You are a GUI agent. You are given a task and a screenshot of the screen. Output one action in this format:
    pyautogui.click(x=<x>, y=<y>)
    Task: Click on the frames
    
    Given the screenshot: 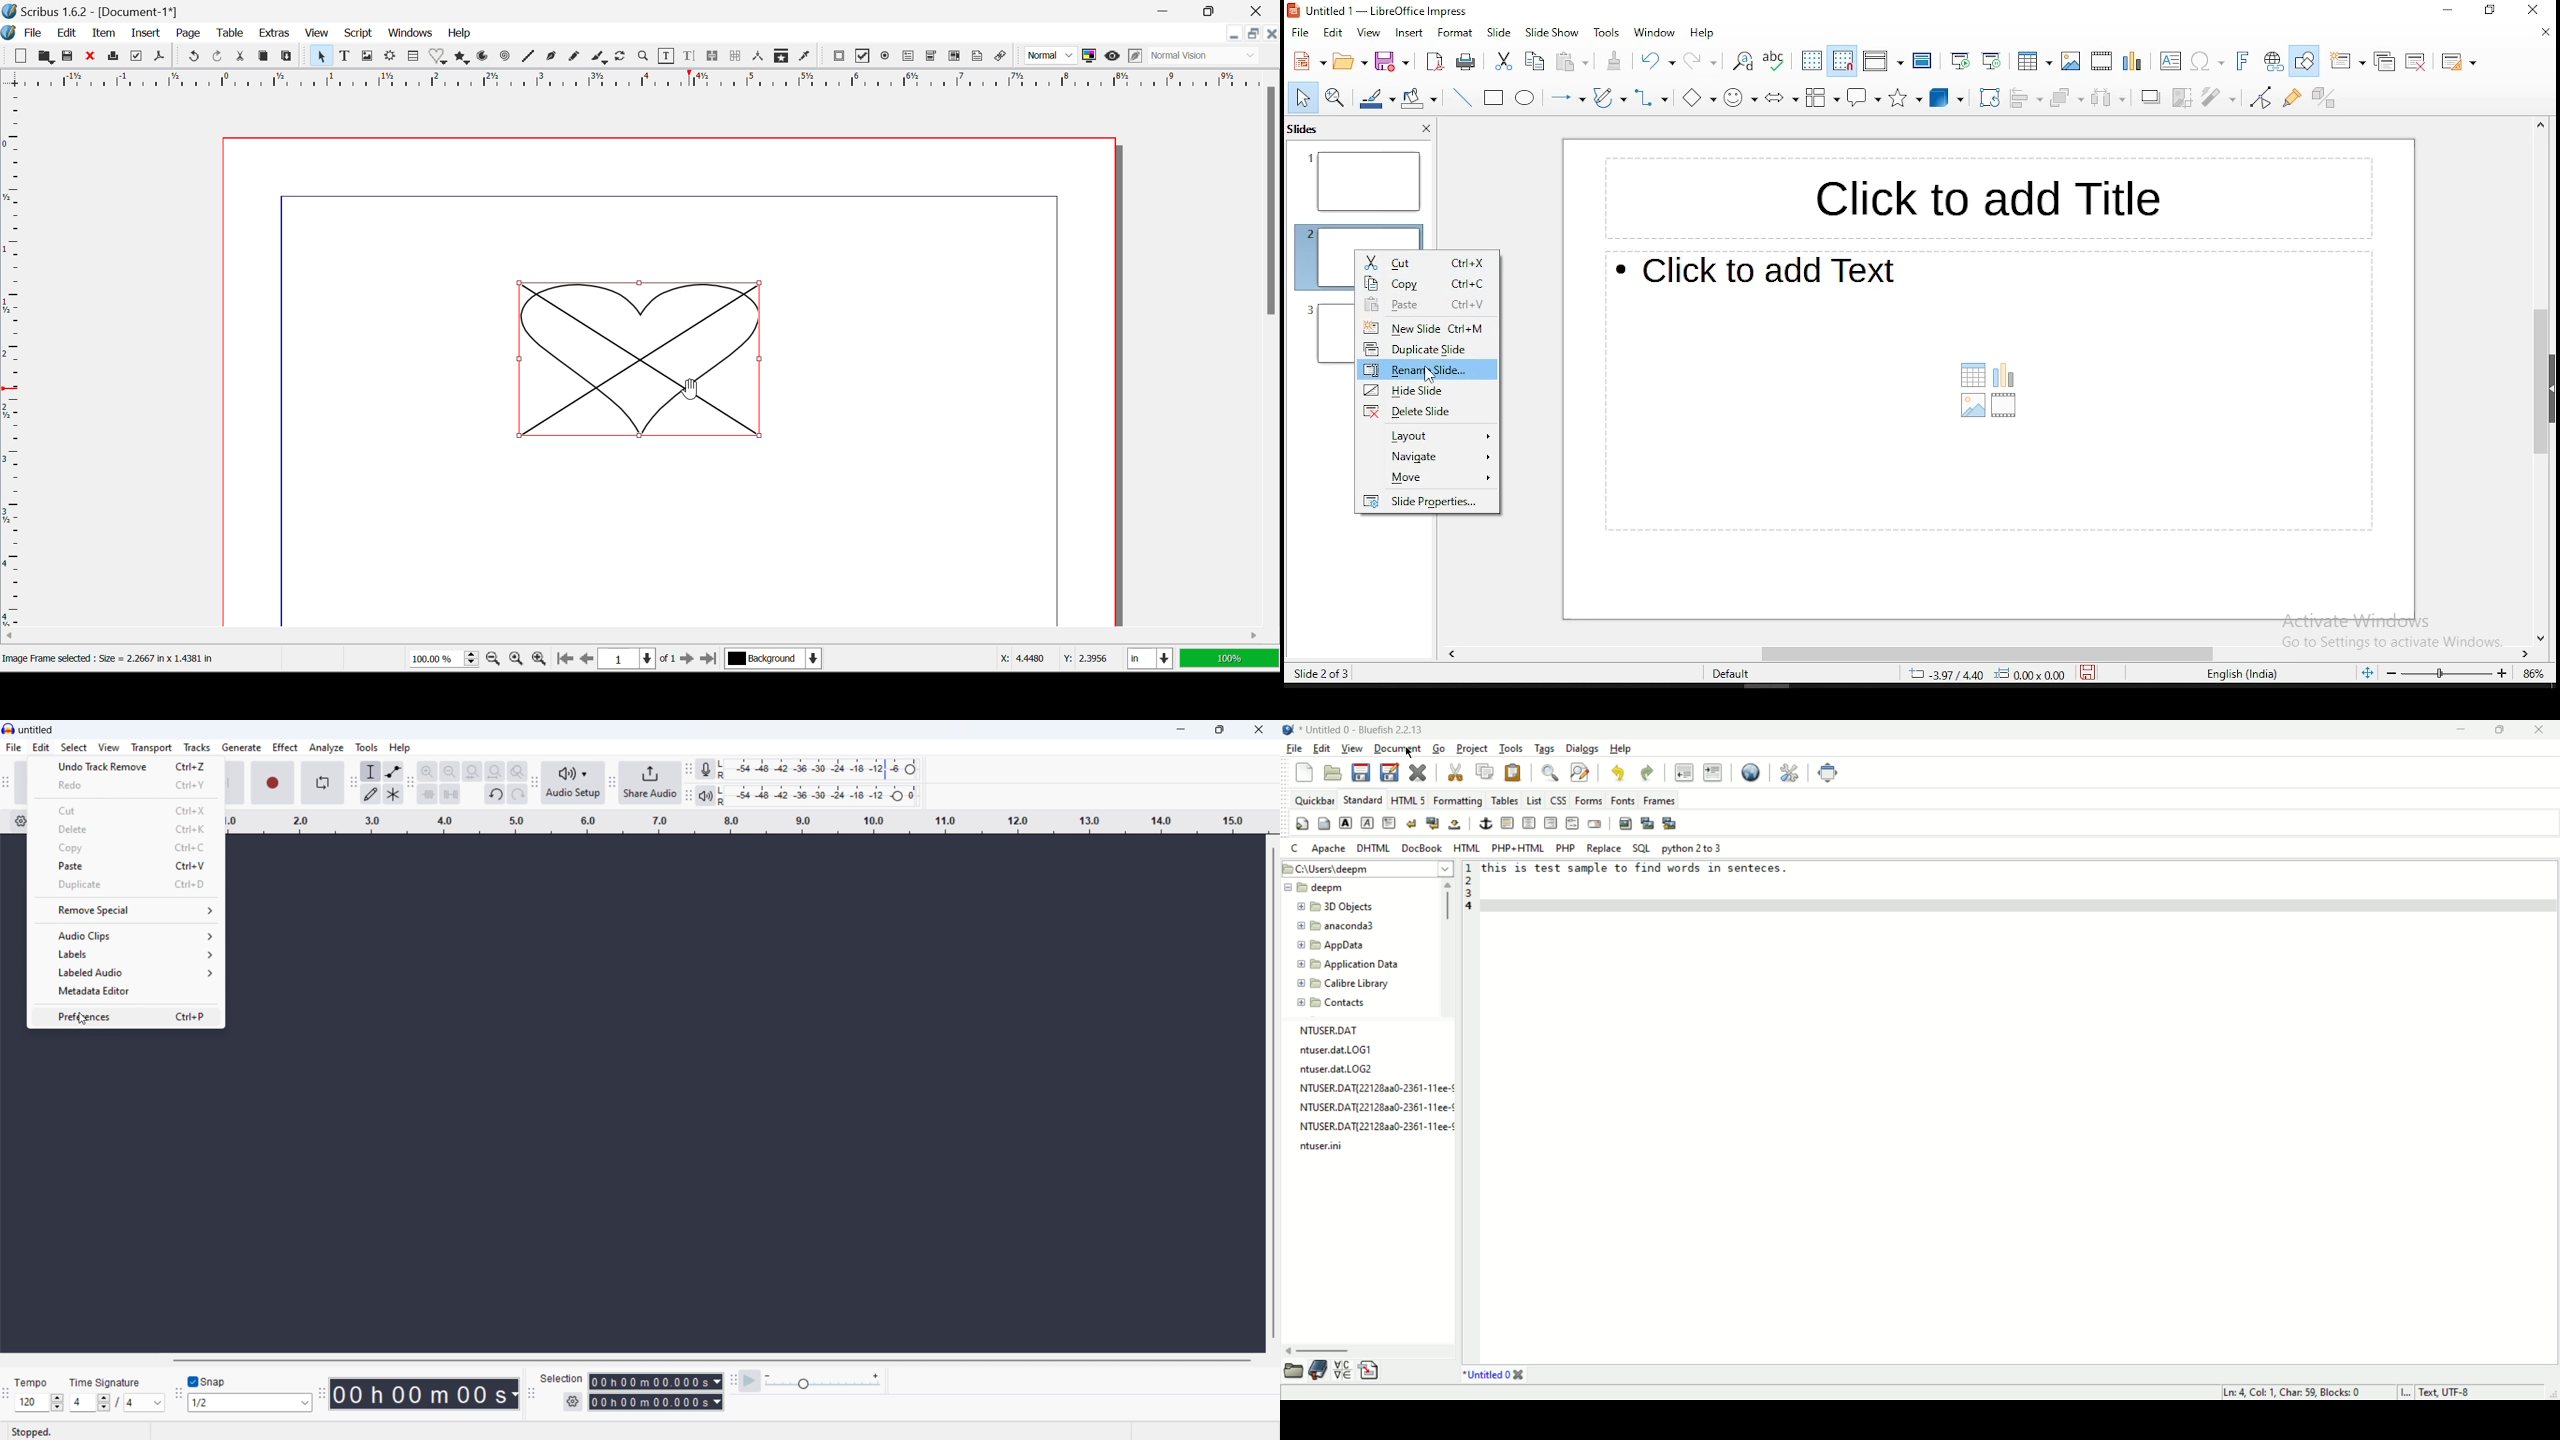 What is the action you would take?
    pyautogui.click(x=1660, y=798)
    